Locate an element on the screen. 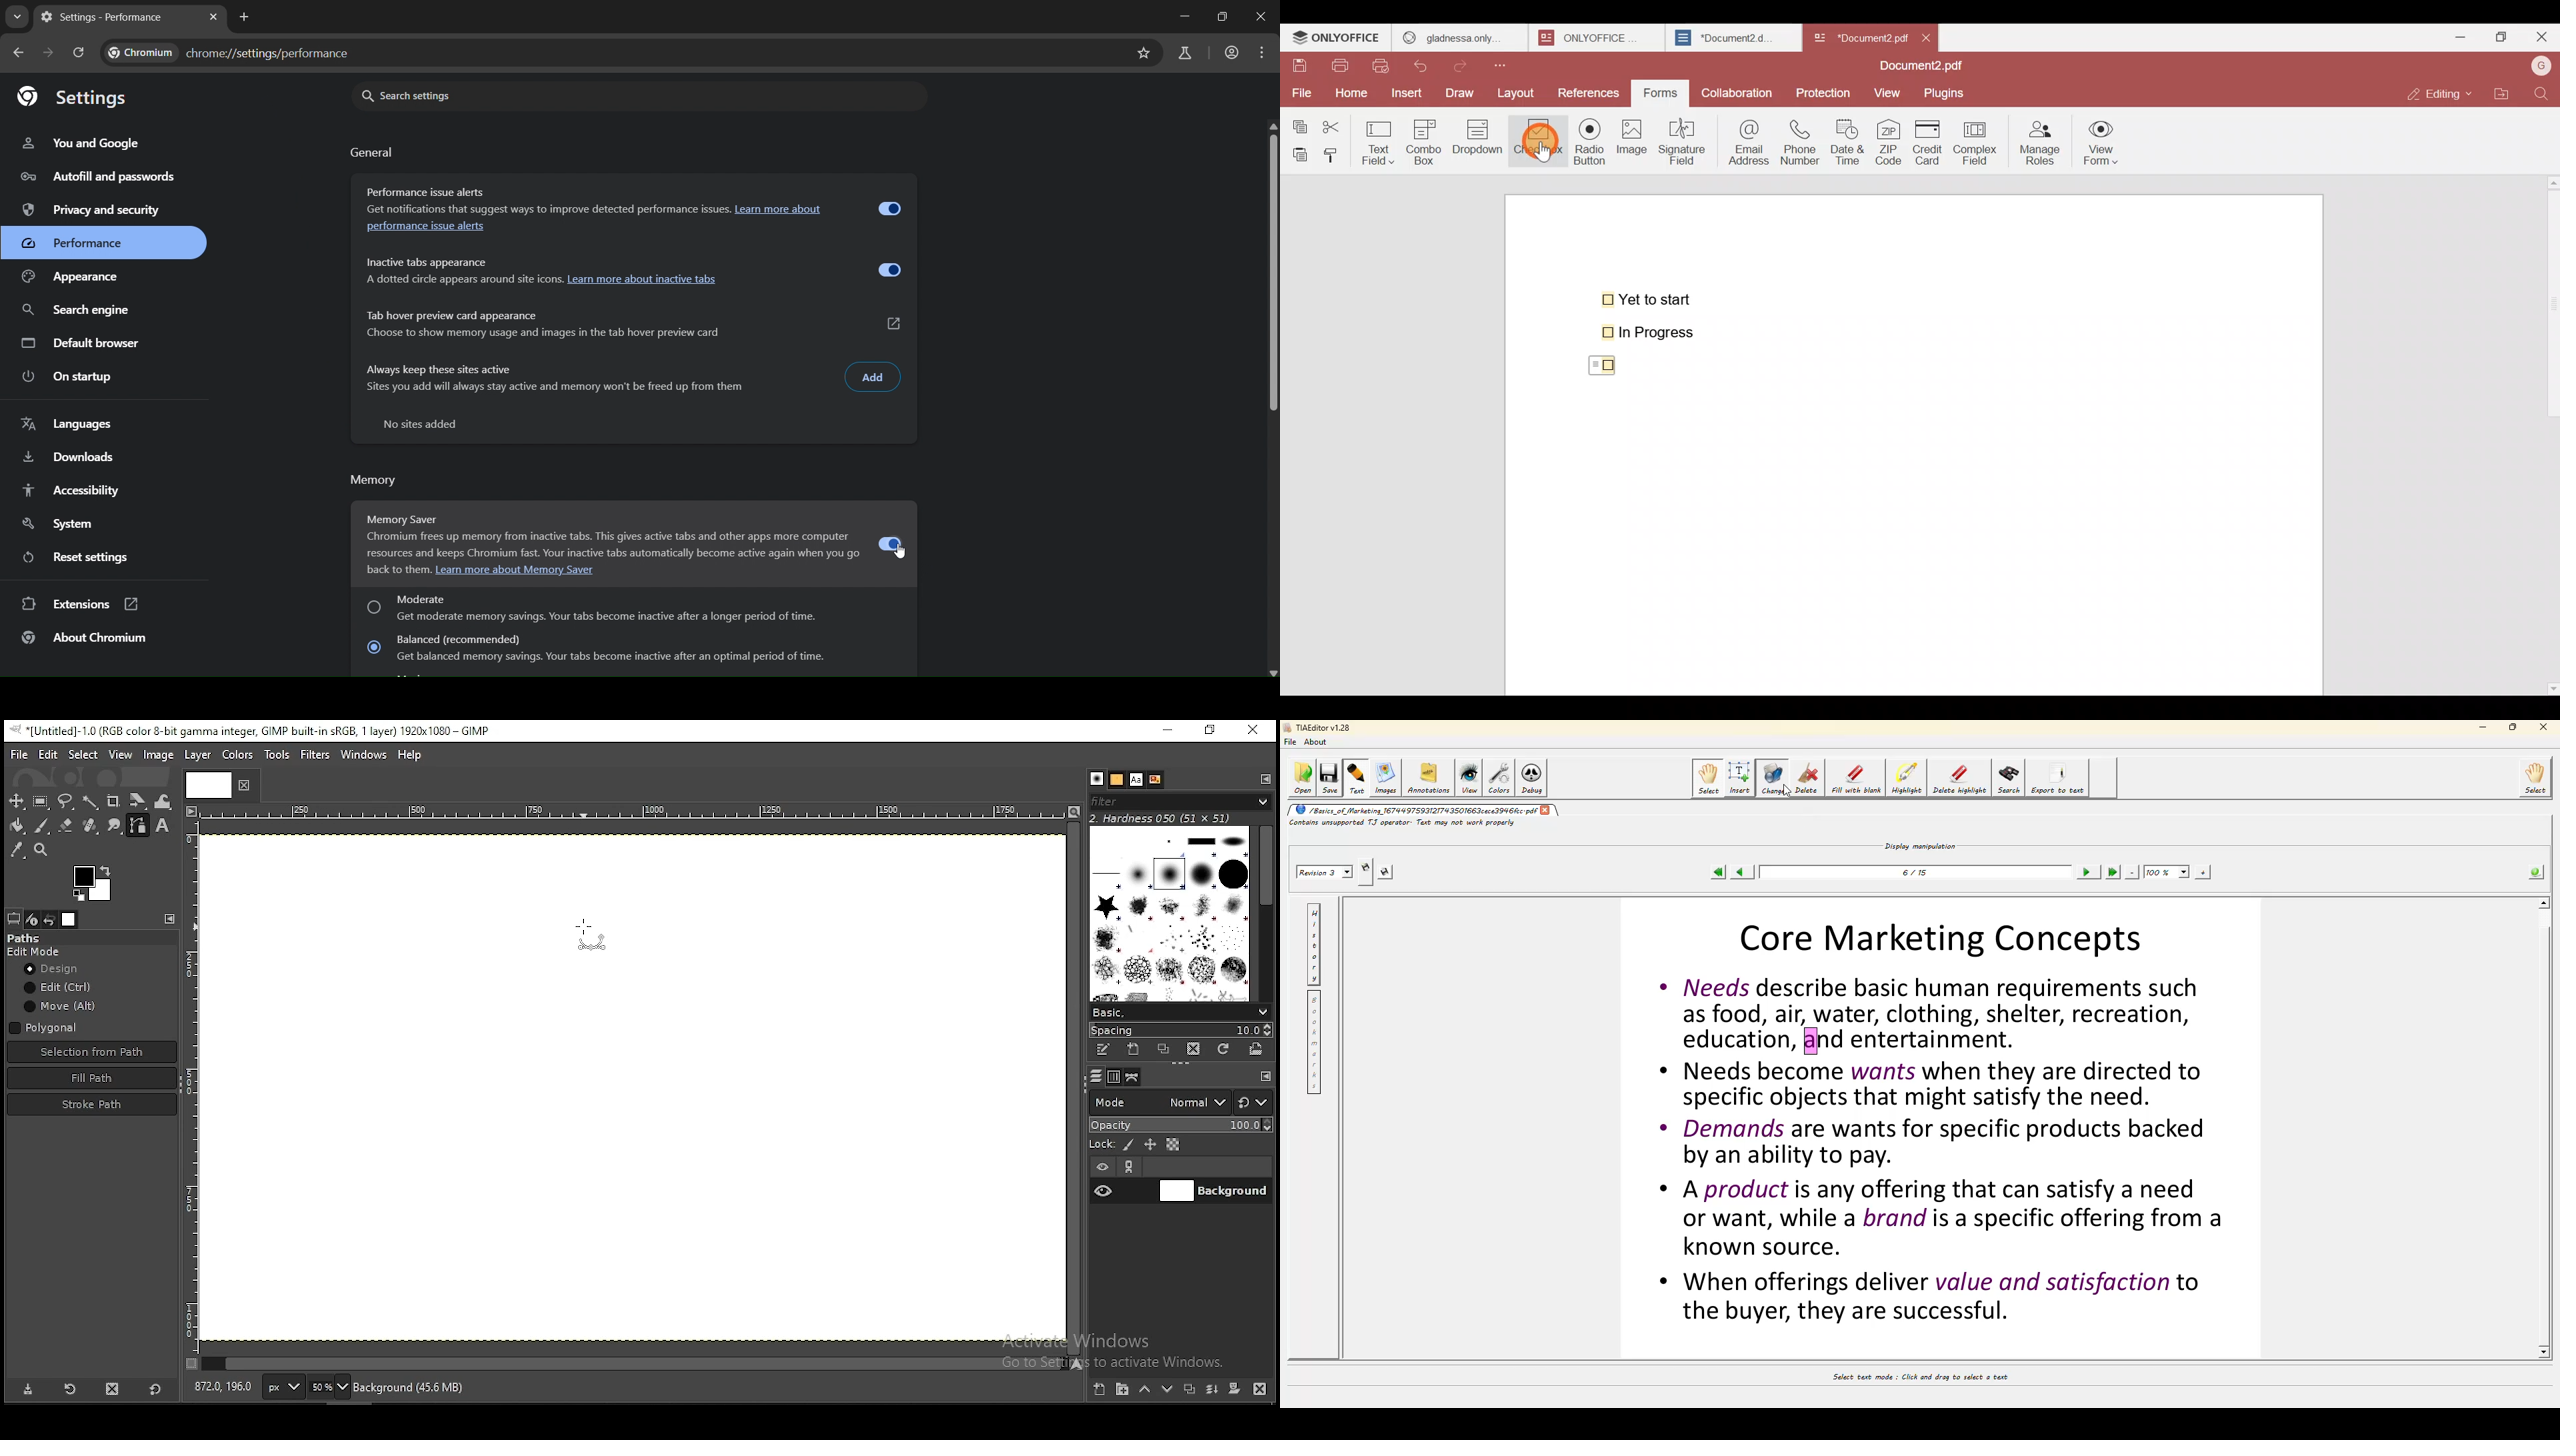 This screenshot has width=2576, height=1456. delete is located at coordinates (1813, 777).